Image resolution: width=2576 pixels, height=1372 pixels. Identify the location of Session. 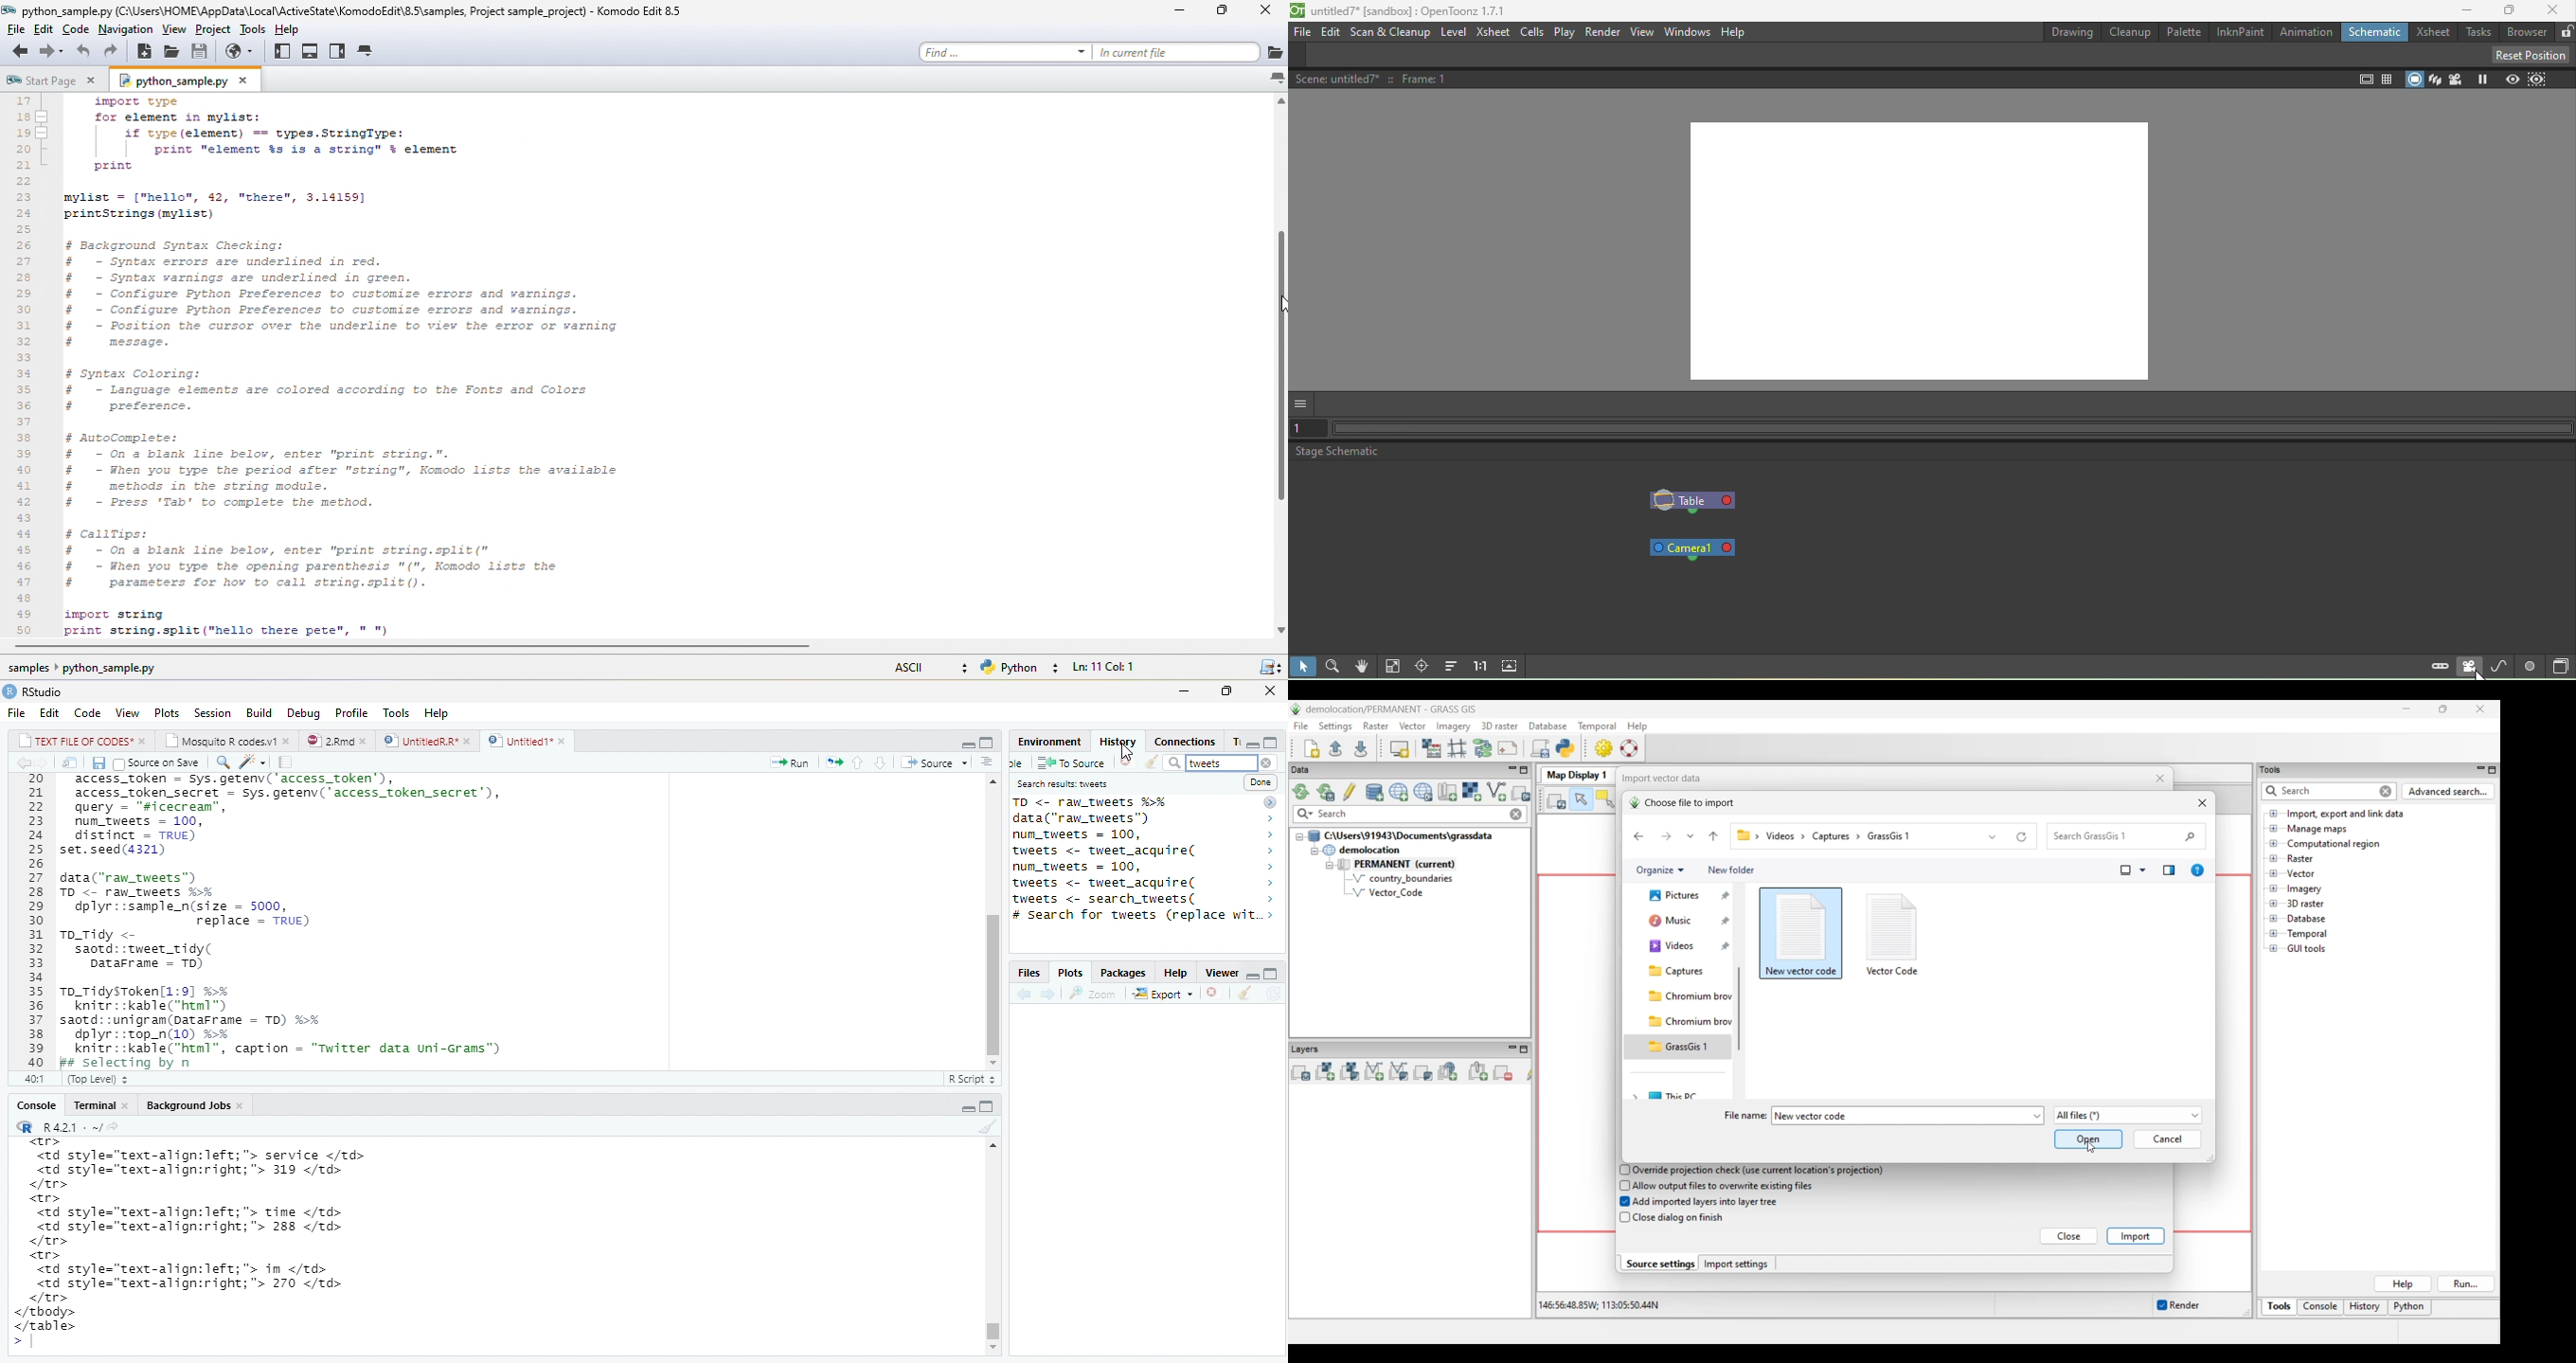
(211, 712).